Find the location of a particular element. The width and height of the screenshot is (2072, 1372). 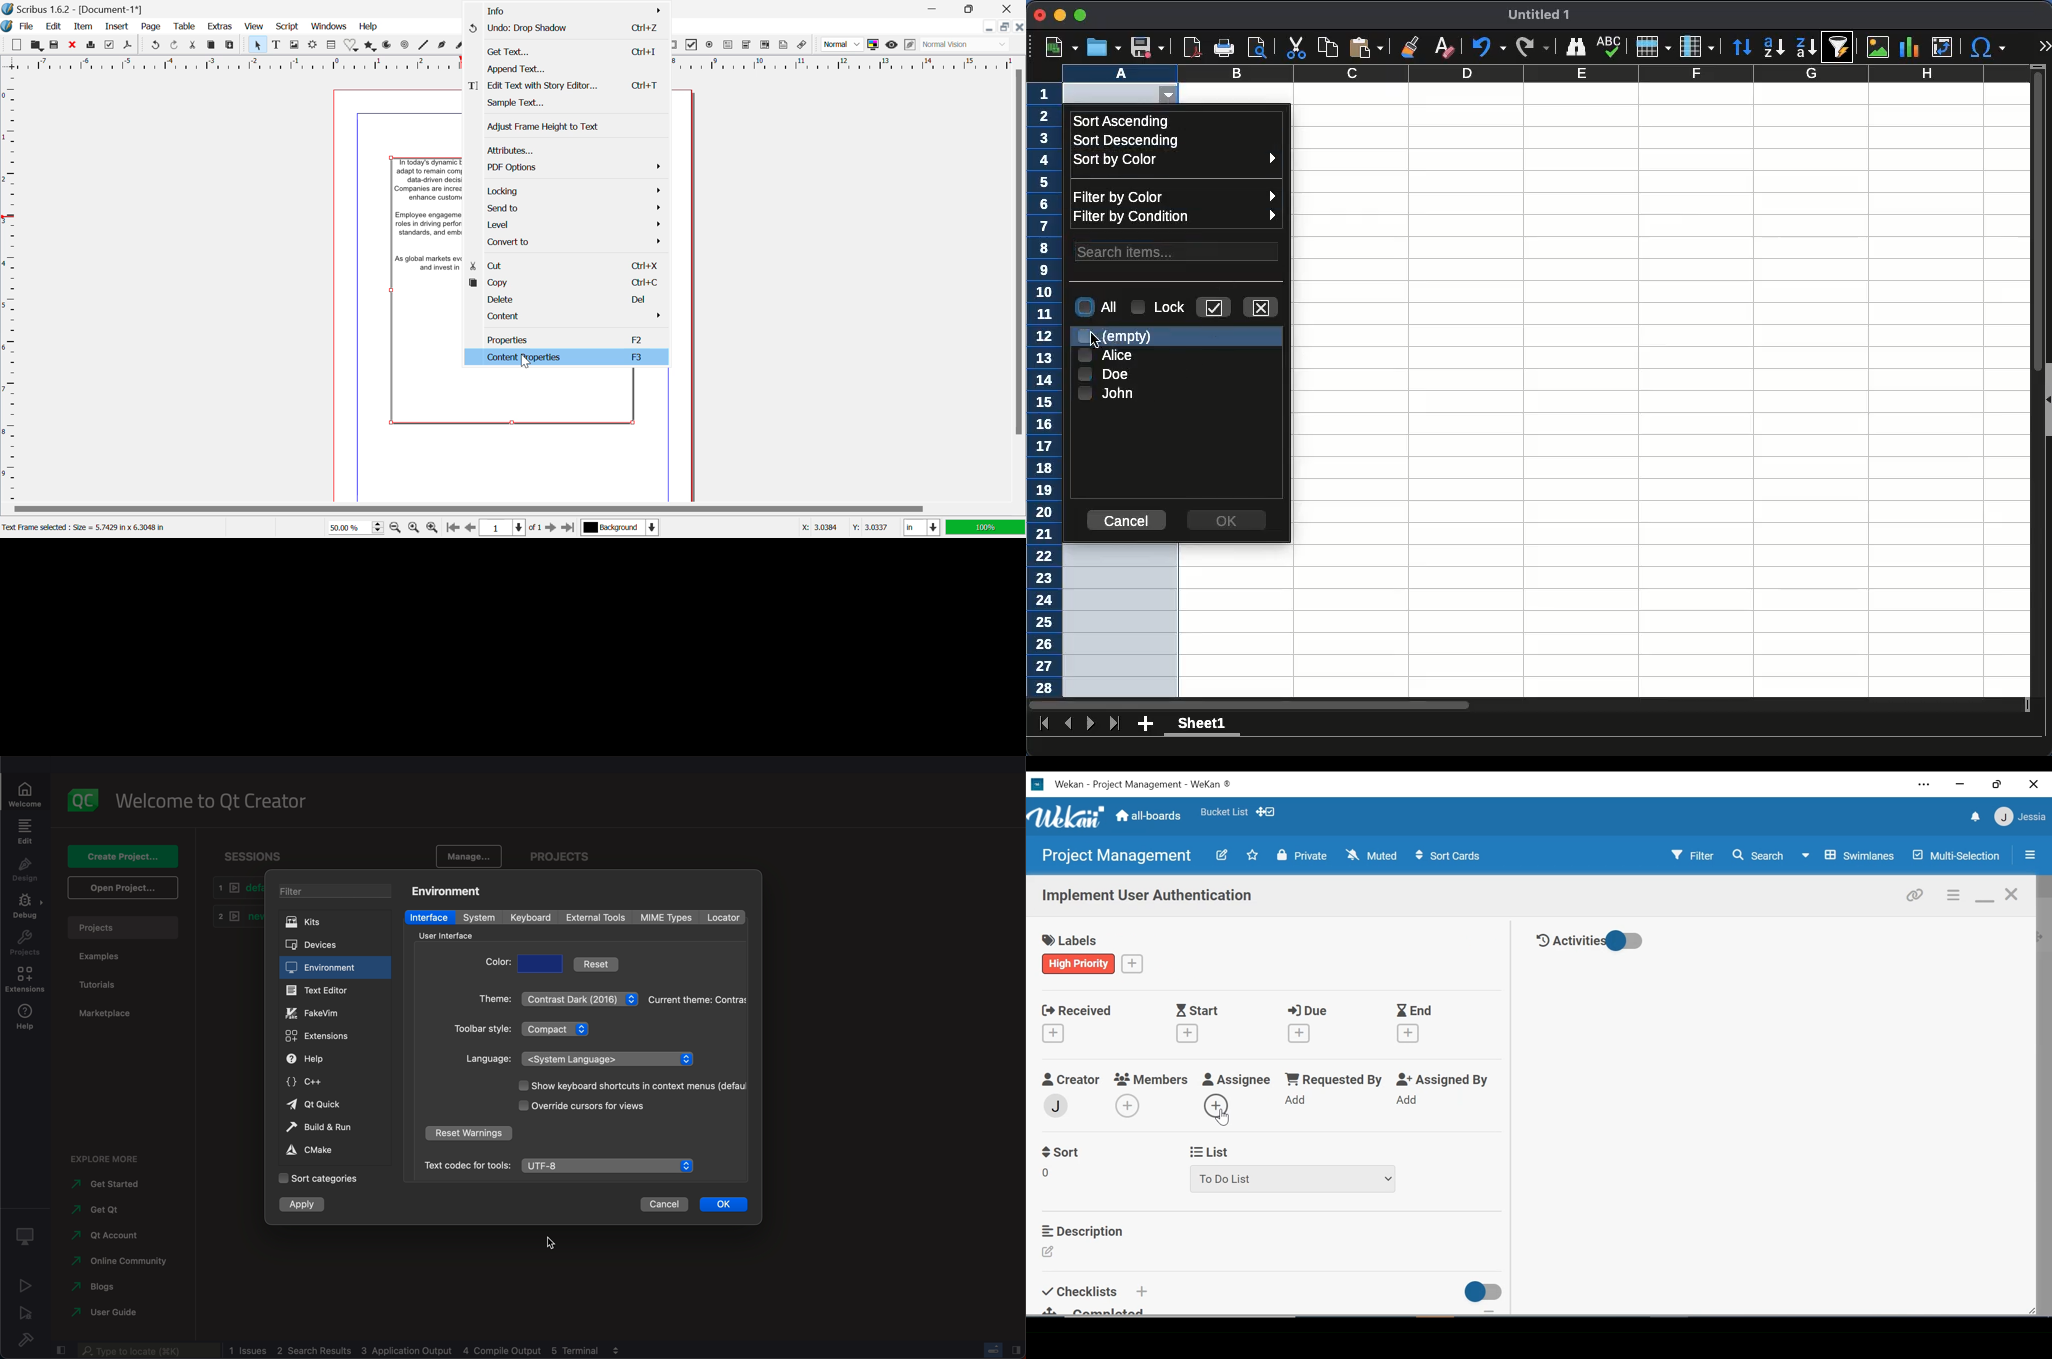

Private is located at coordinates (1302, 855).